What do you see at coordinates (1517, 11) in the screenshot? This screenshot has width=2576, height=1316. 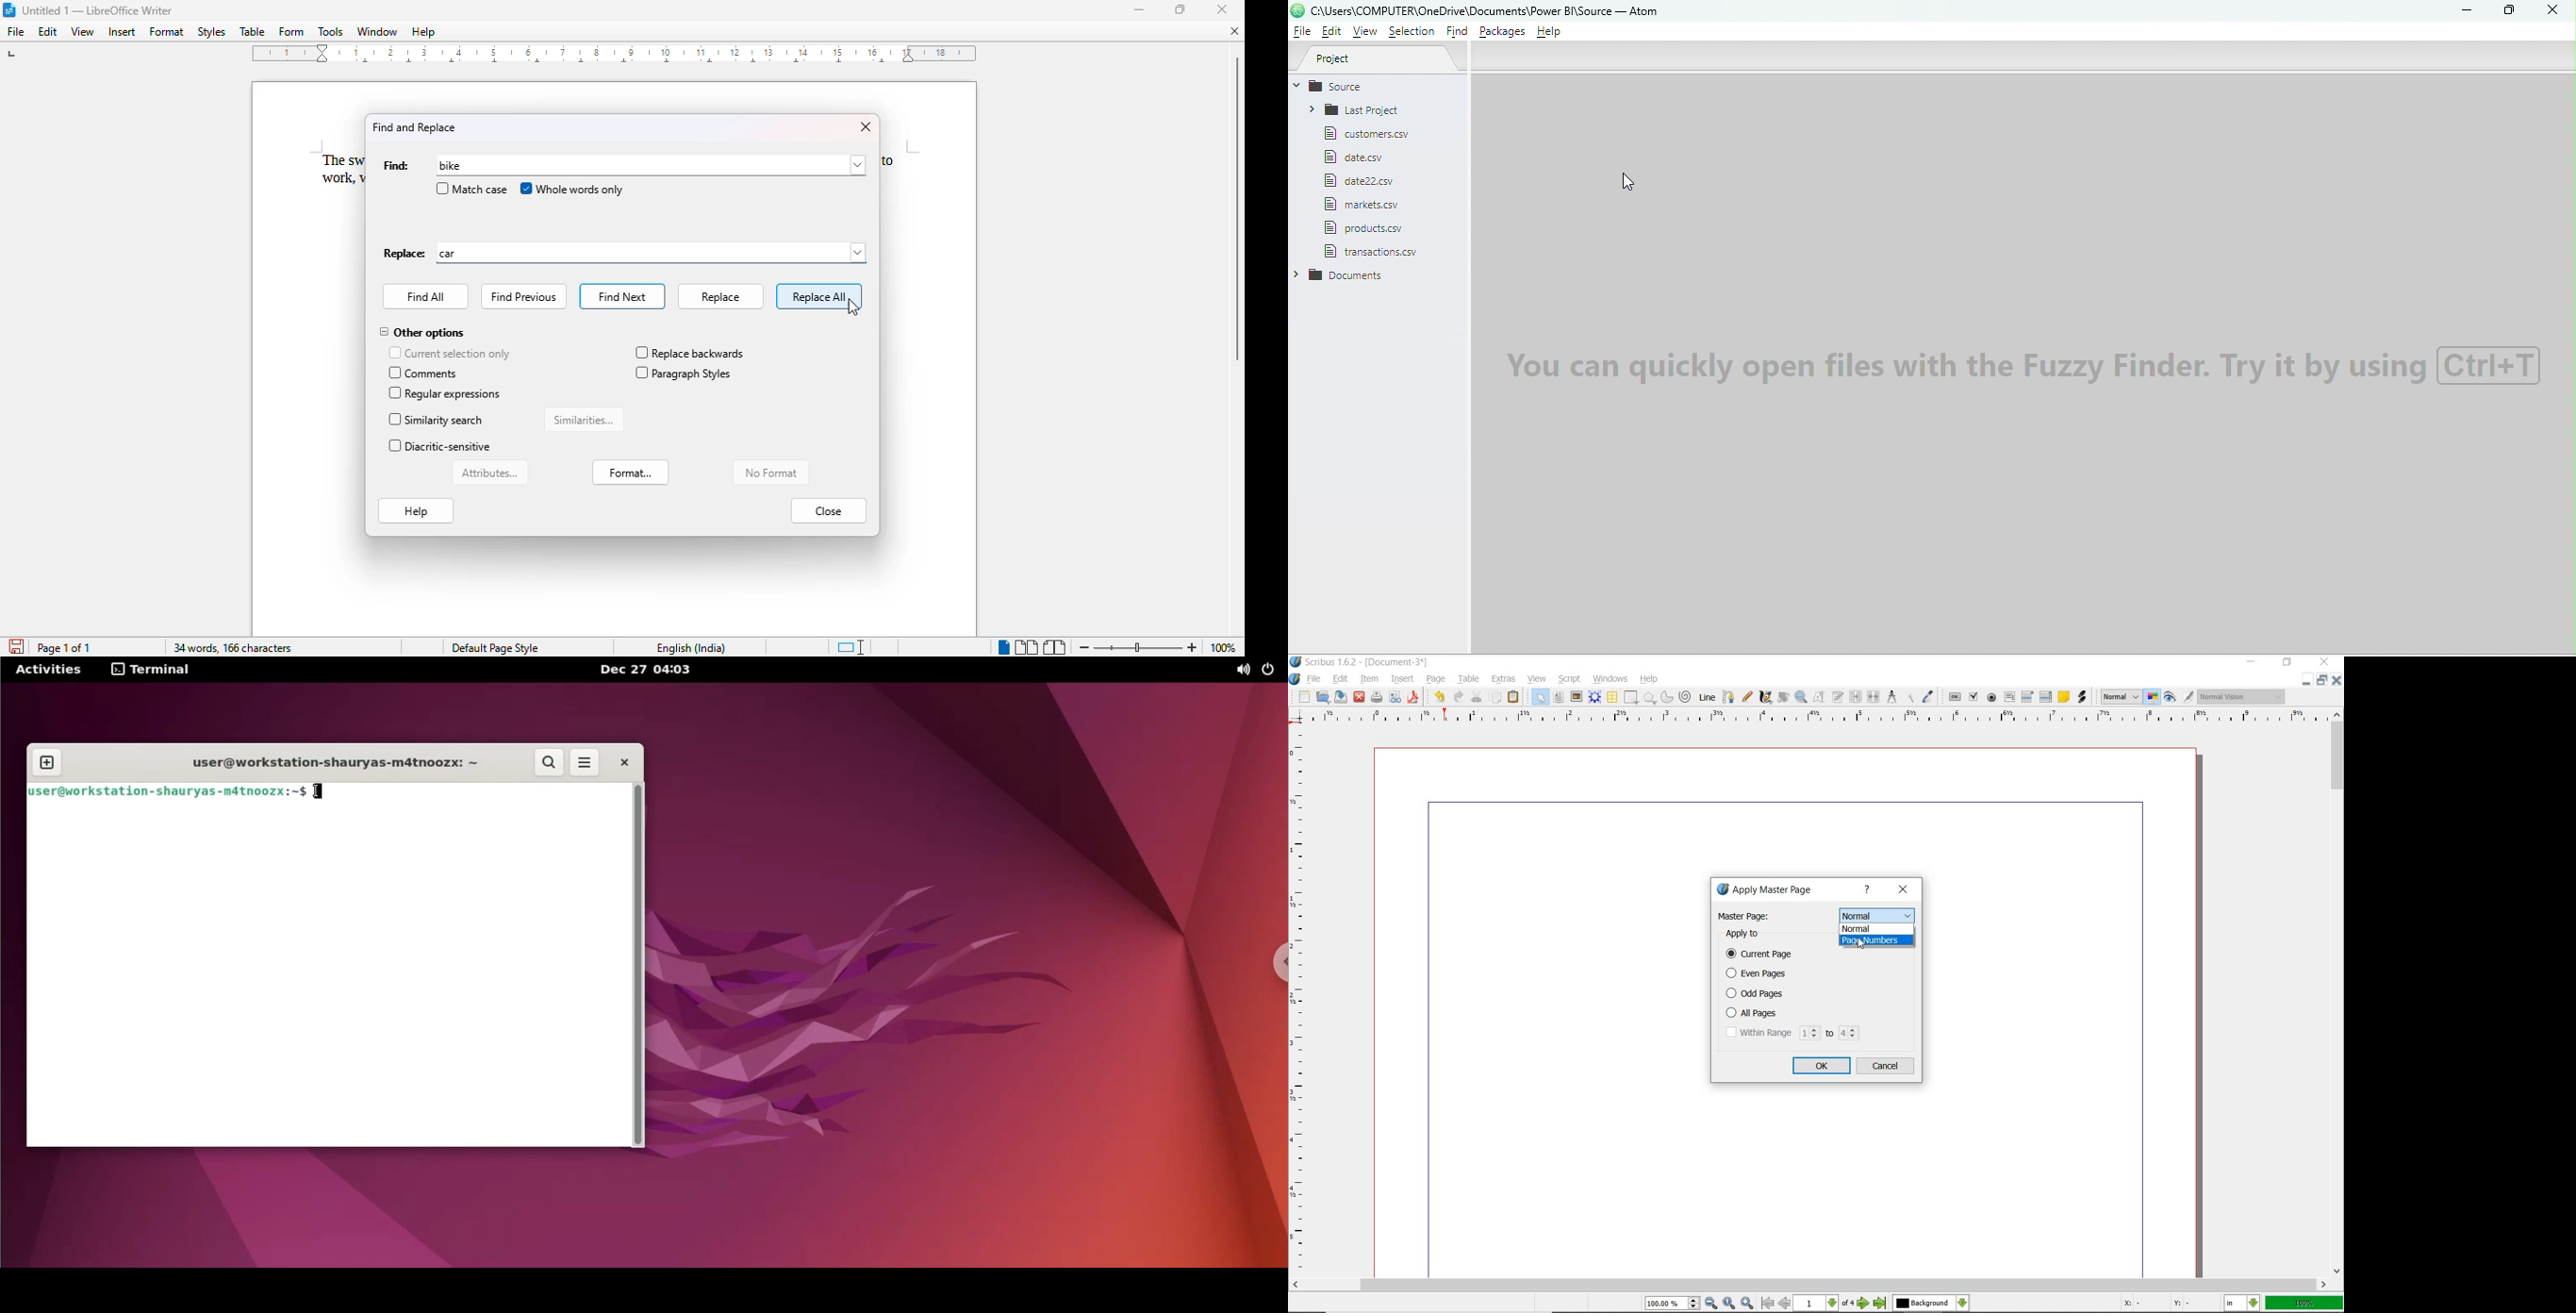 I see `File name` at bounding box center [1517, 11].